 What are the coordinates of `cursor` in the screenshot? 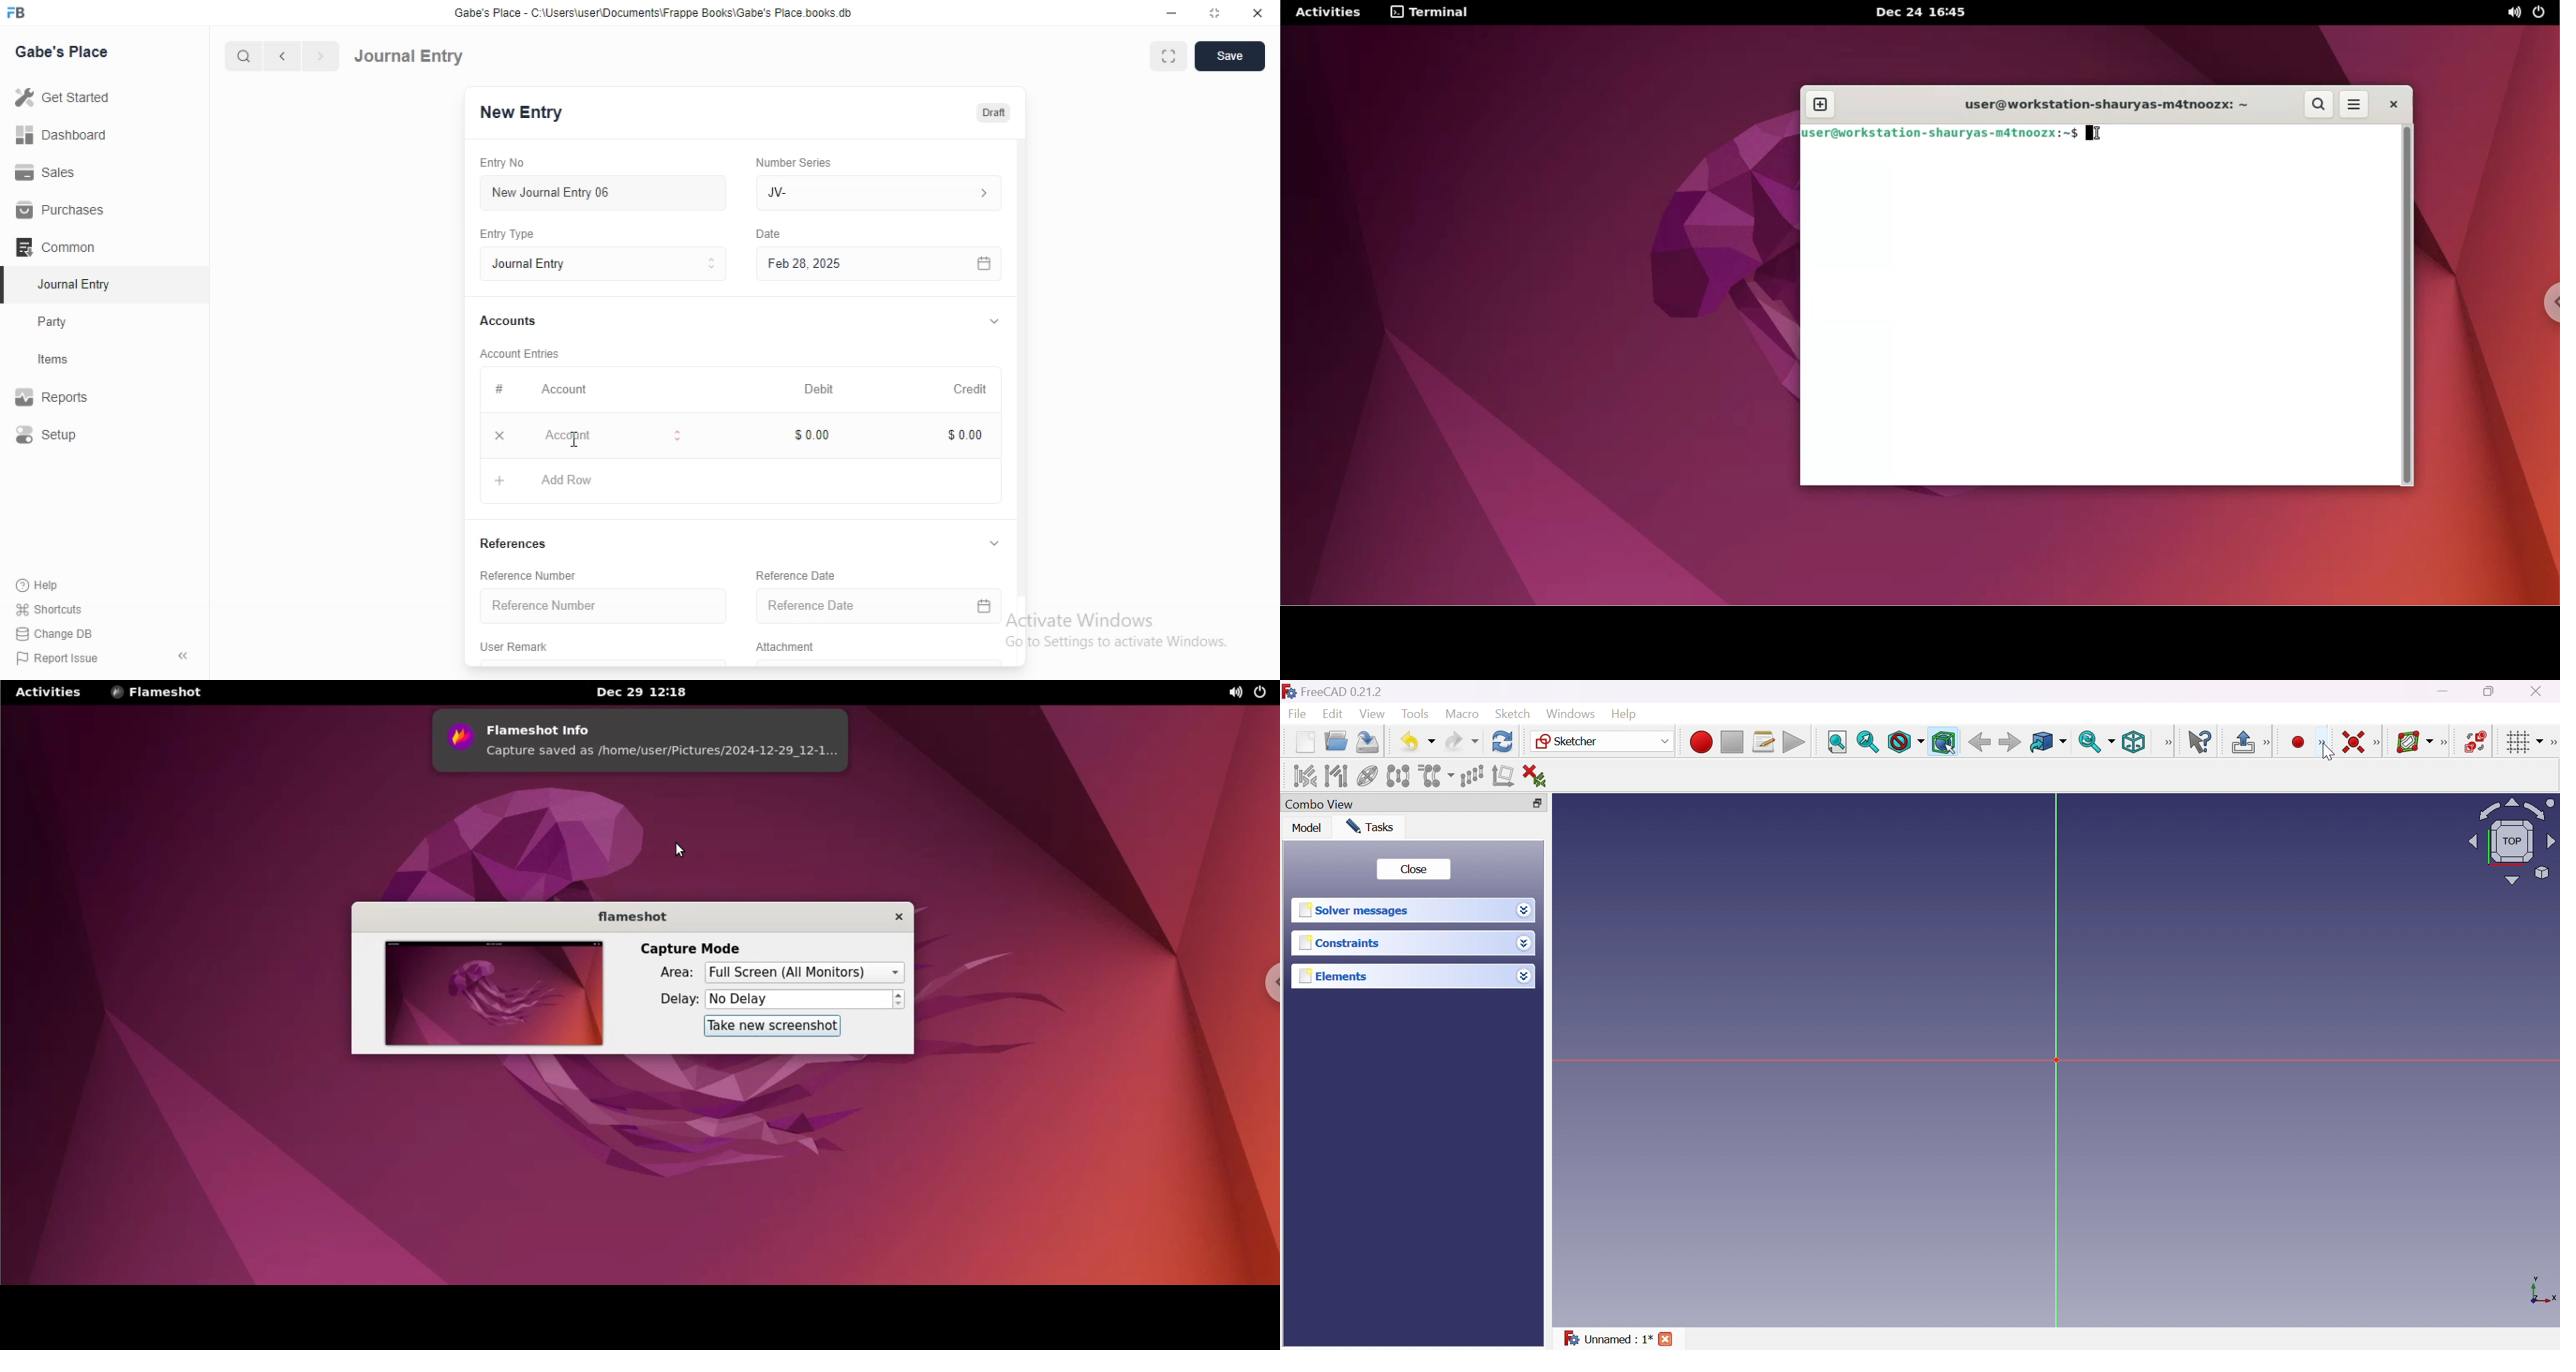 It's located at (574, 442).